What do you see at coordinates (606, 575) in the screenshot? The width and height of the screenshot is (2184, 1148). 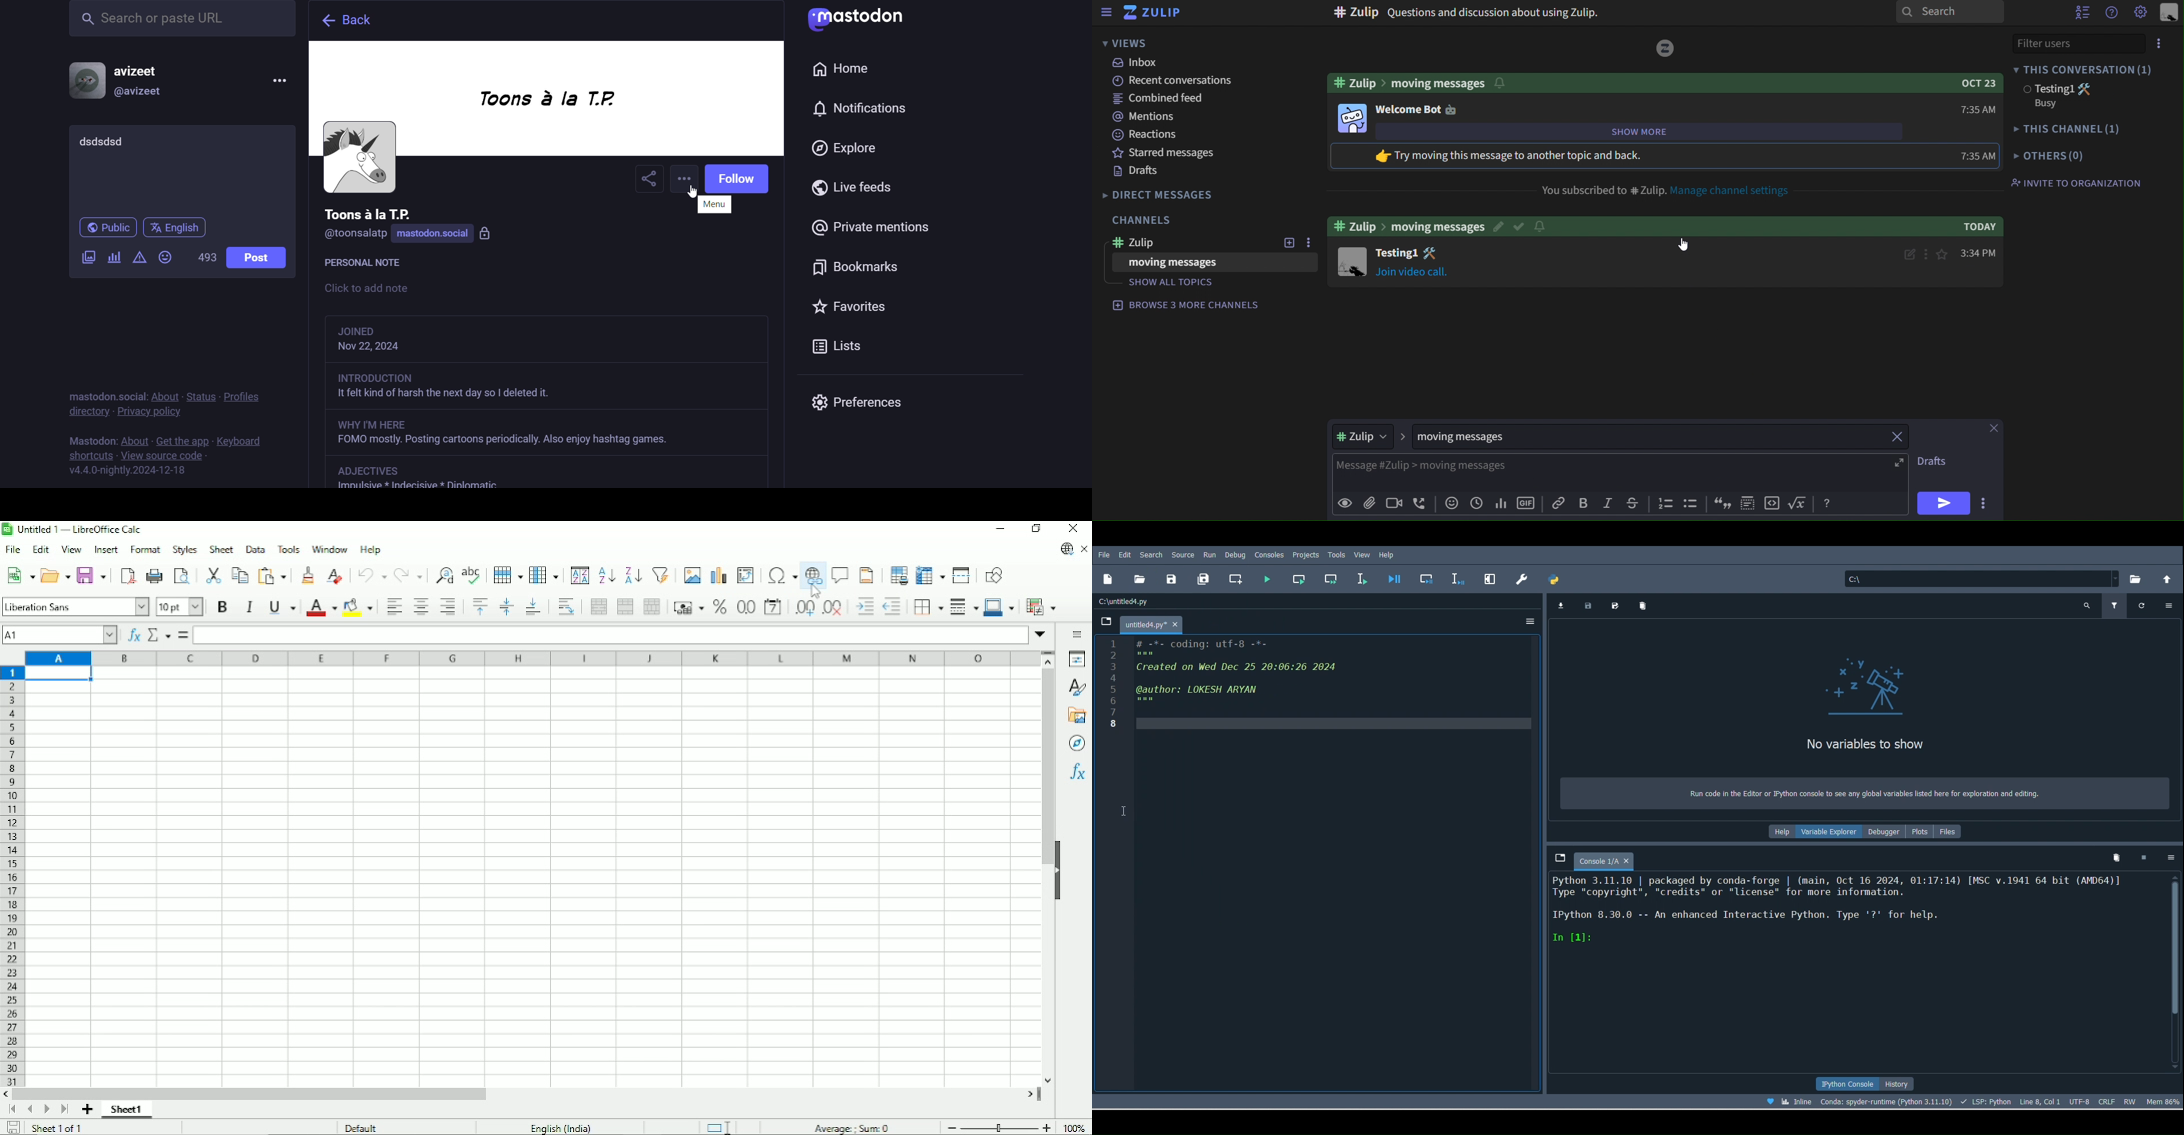 I see `Sort ascending` at bounding box center [606, 575].